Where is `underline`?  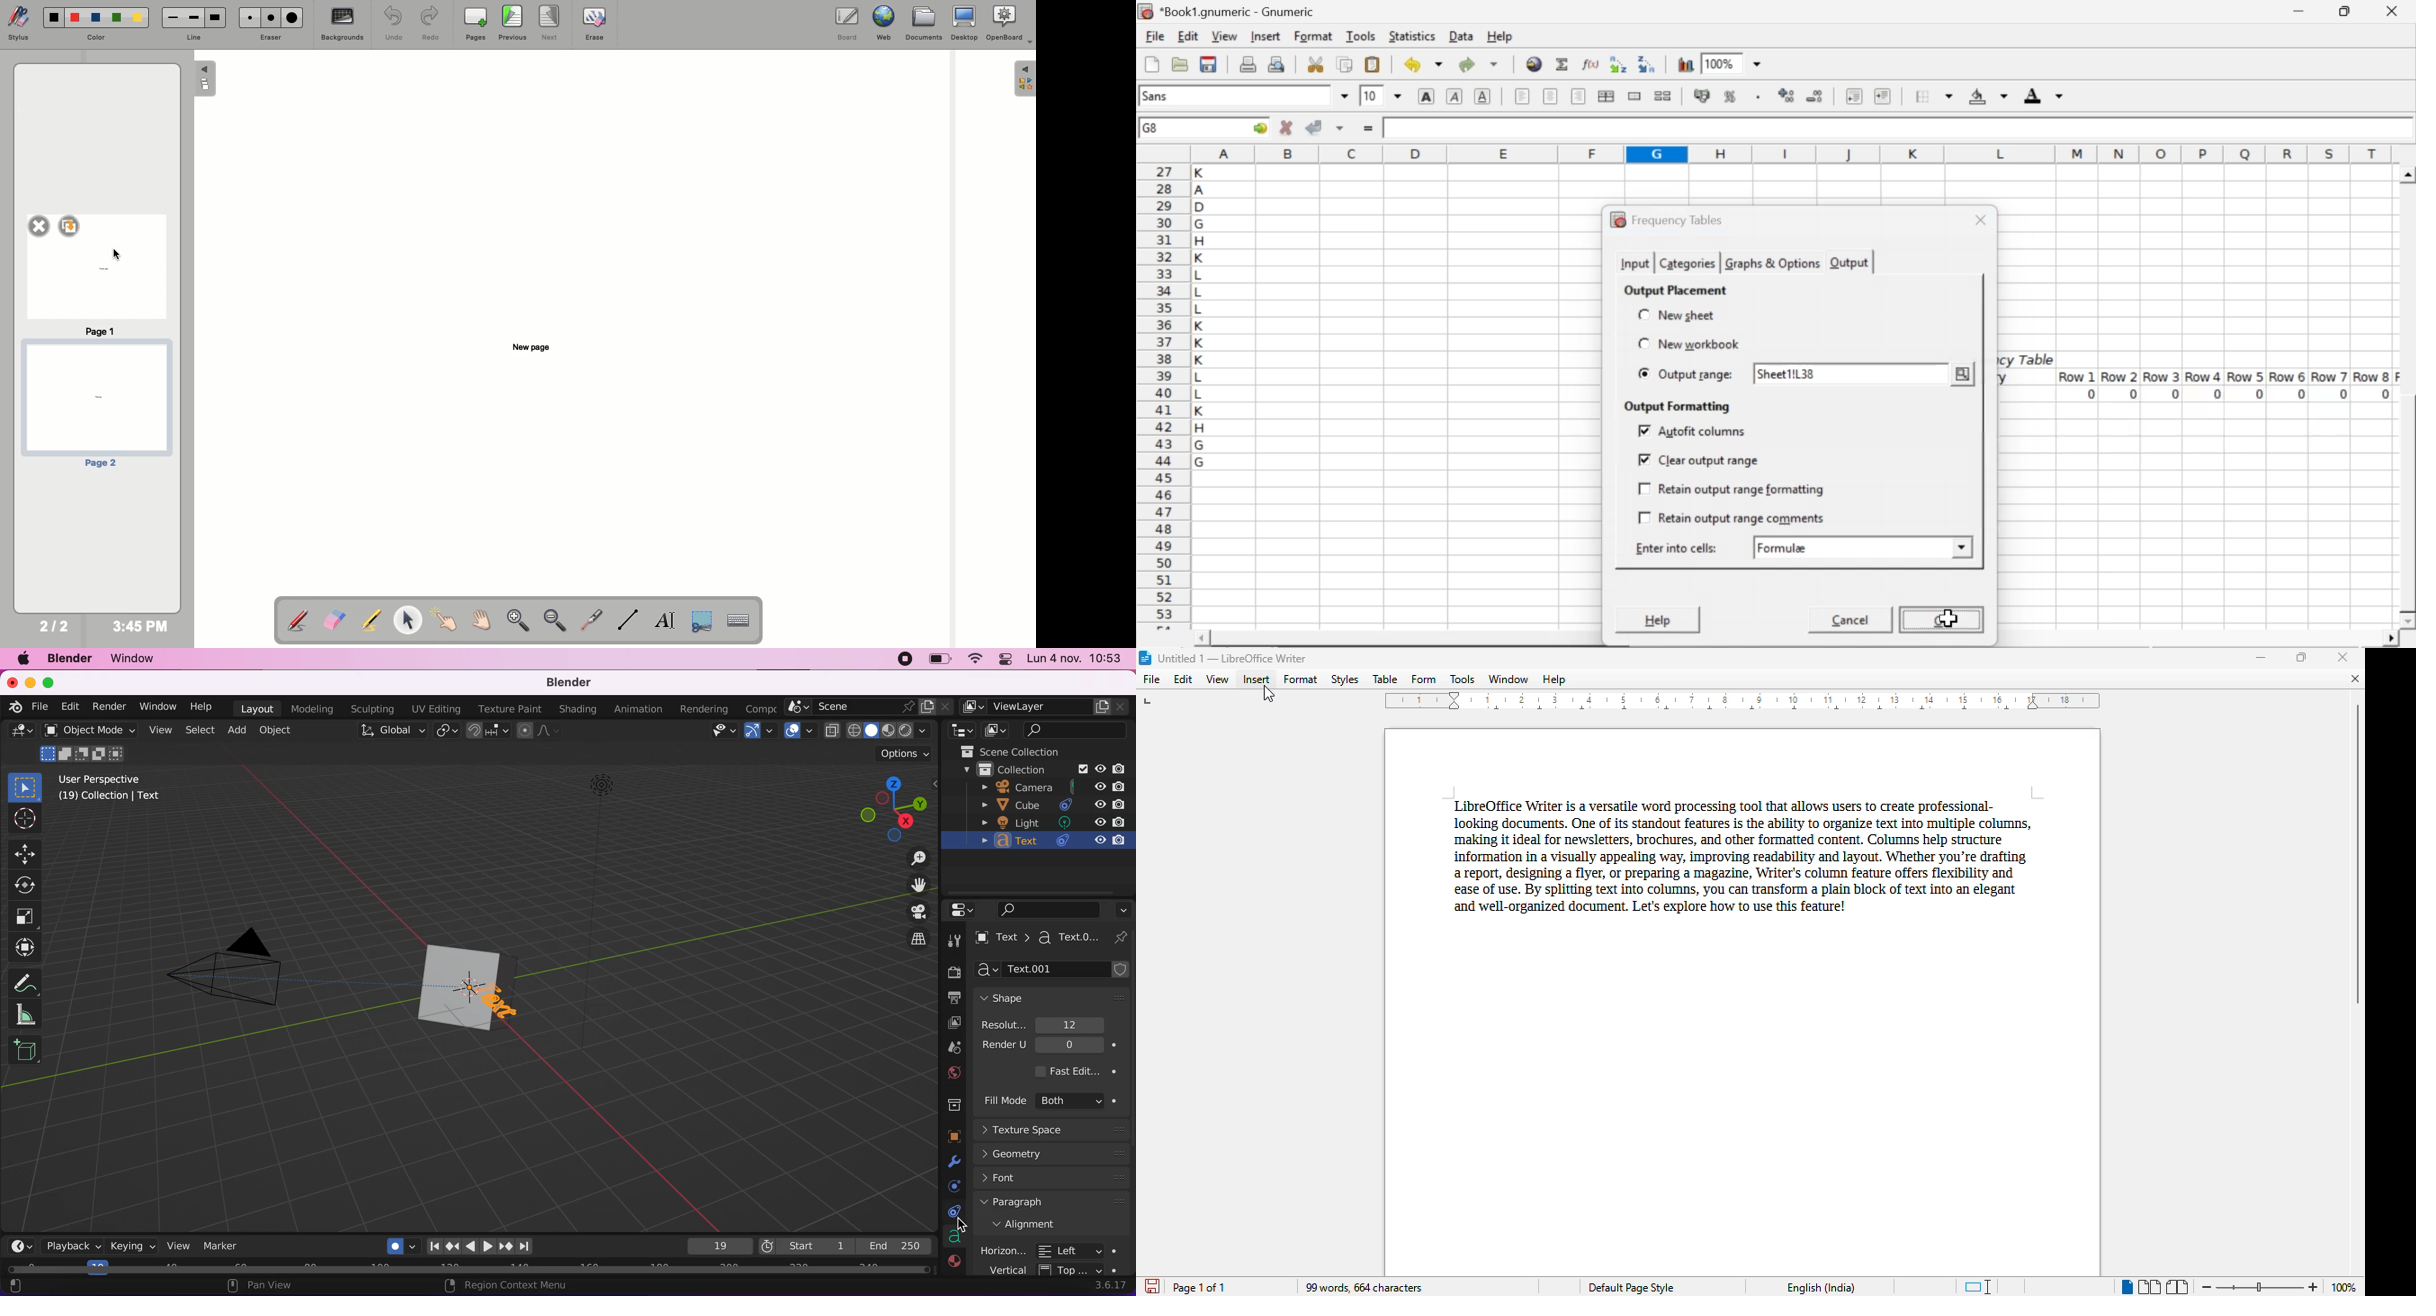
underline is located at coordinates (1483, 95).